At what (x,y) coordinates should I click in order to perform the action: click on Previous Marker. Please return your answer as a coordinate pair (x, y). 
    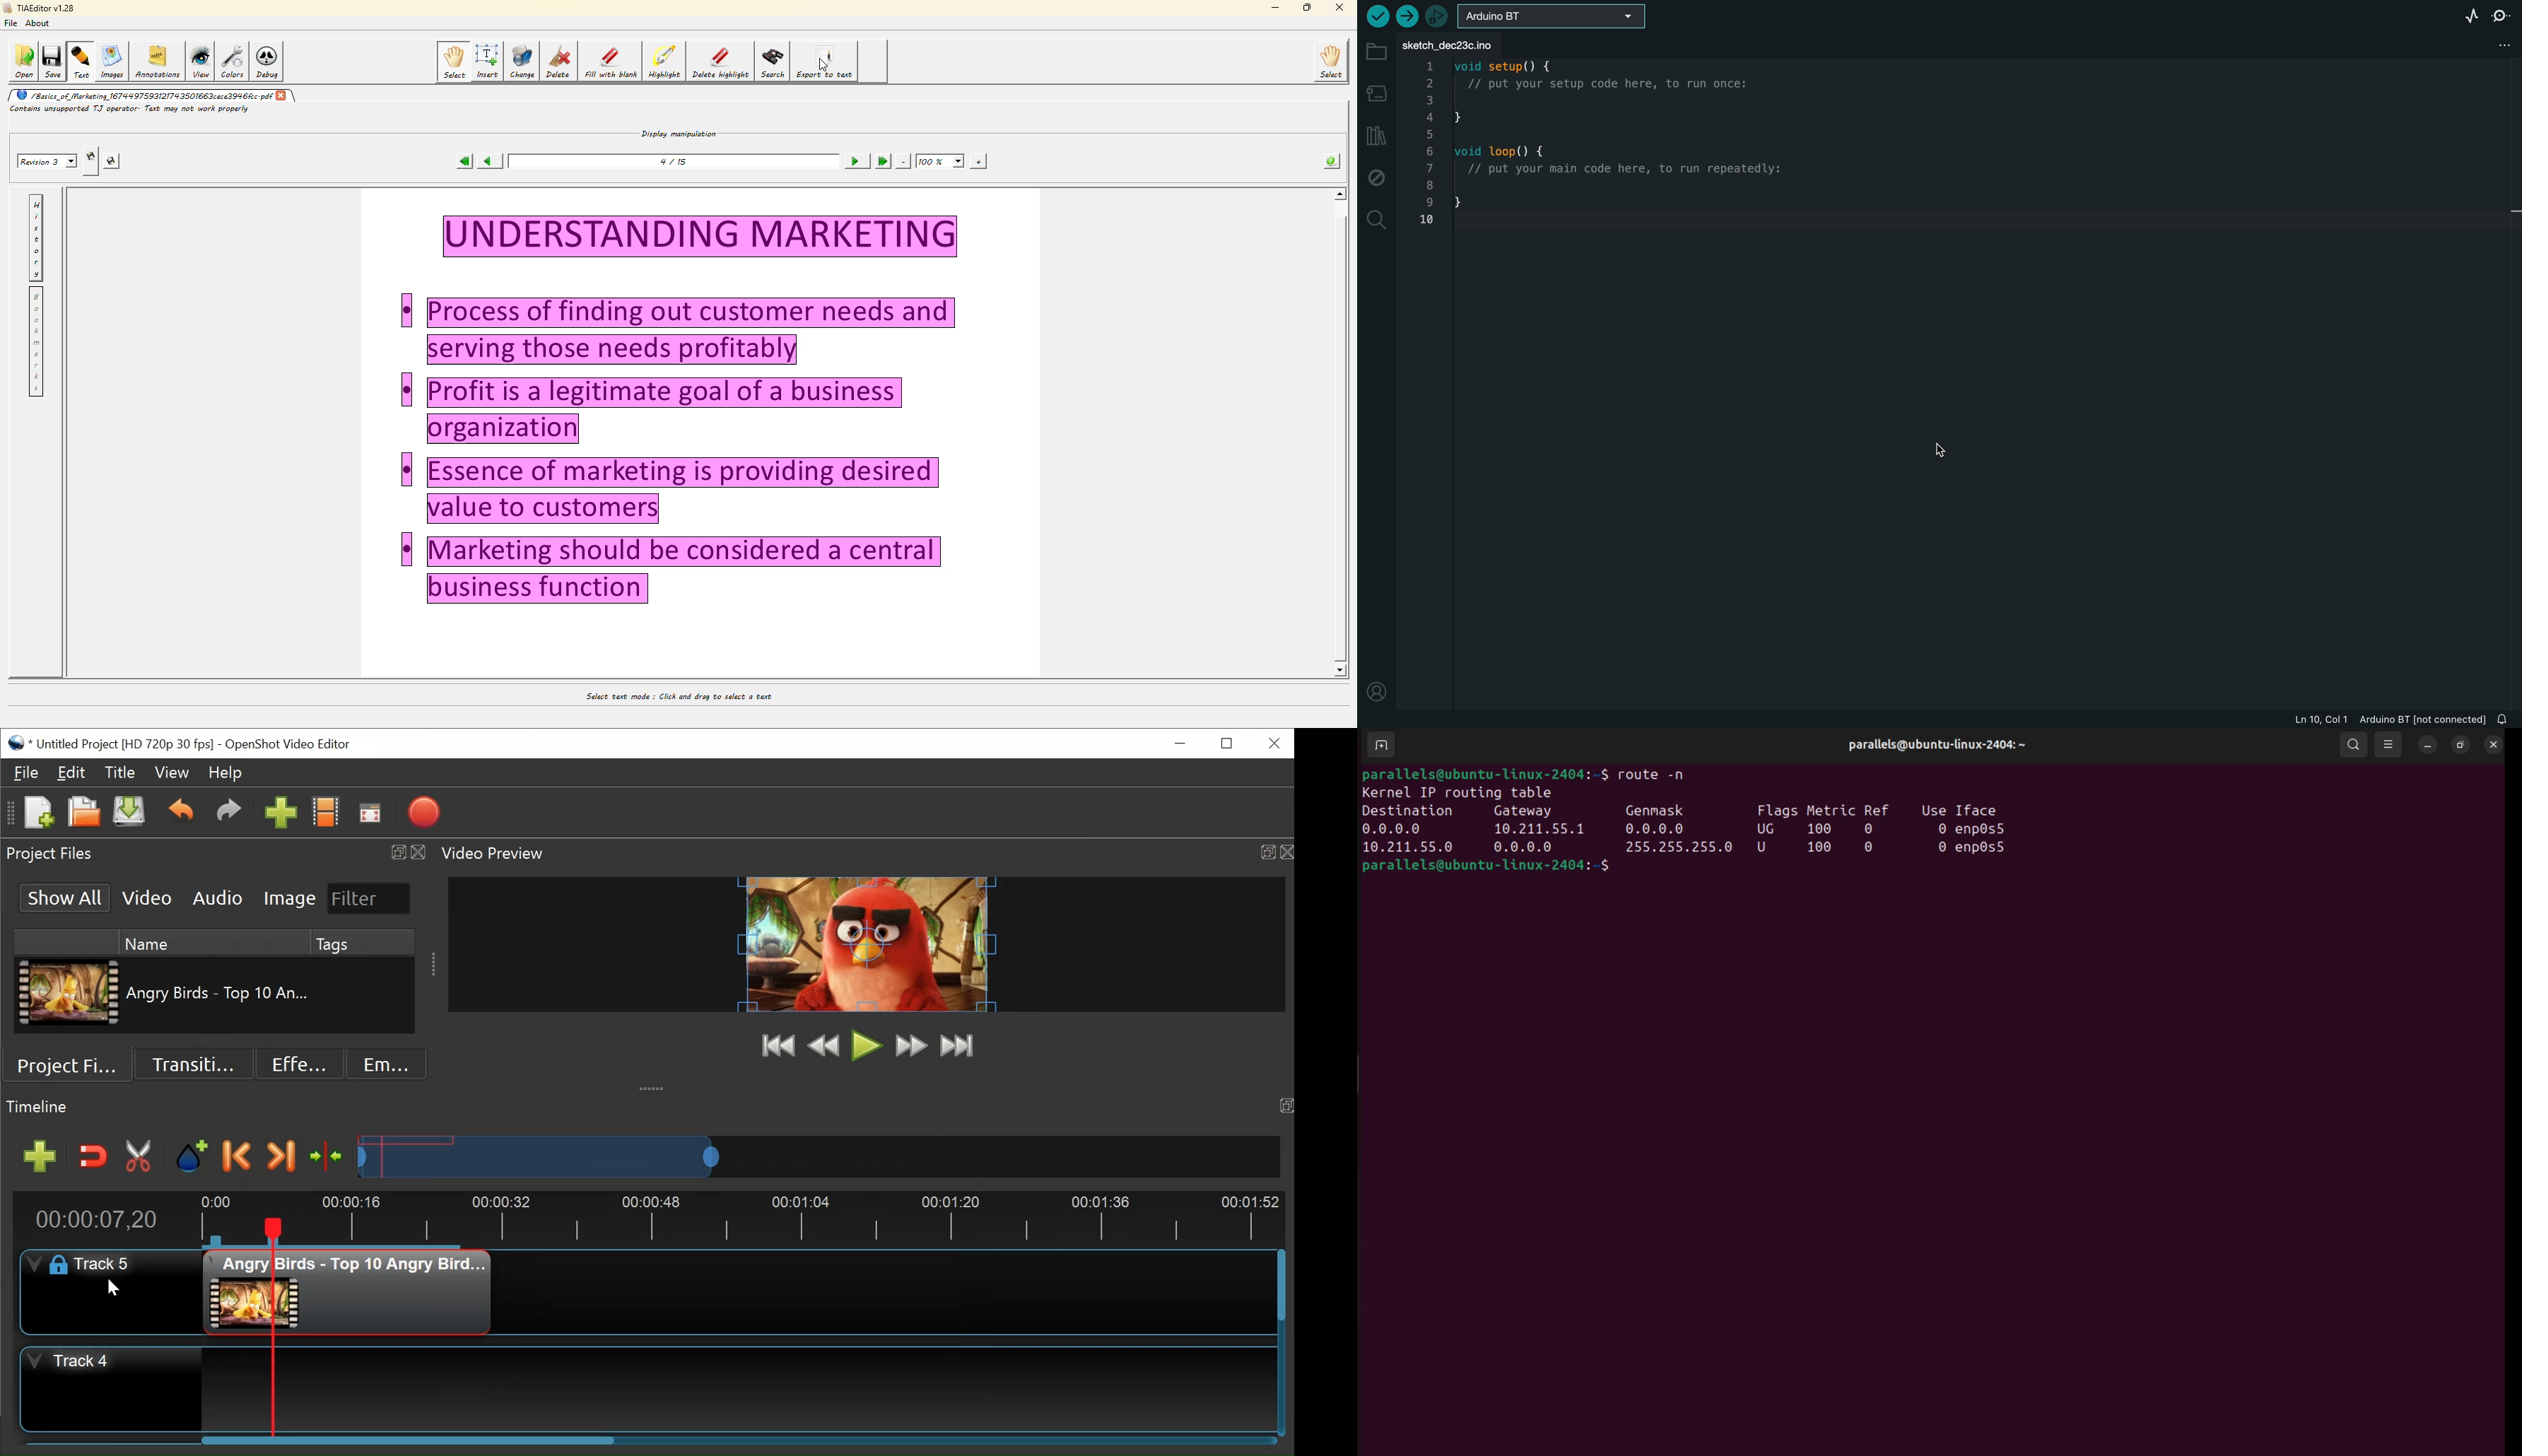
    Looking at the image, I should click on (236, 1156).